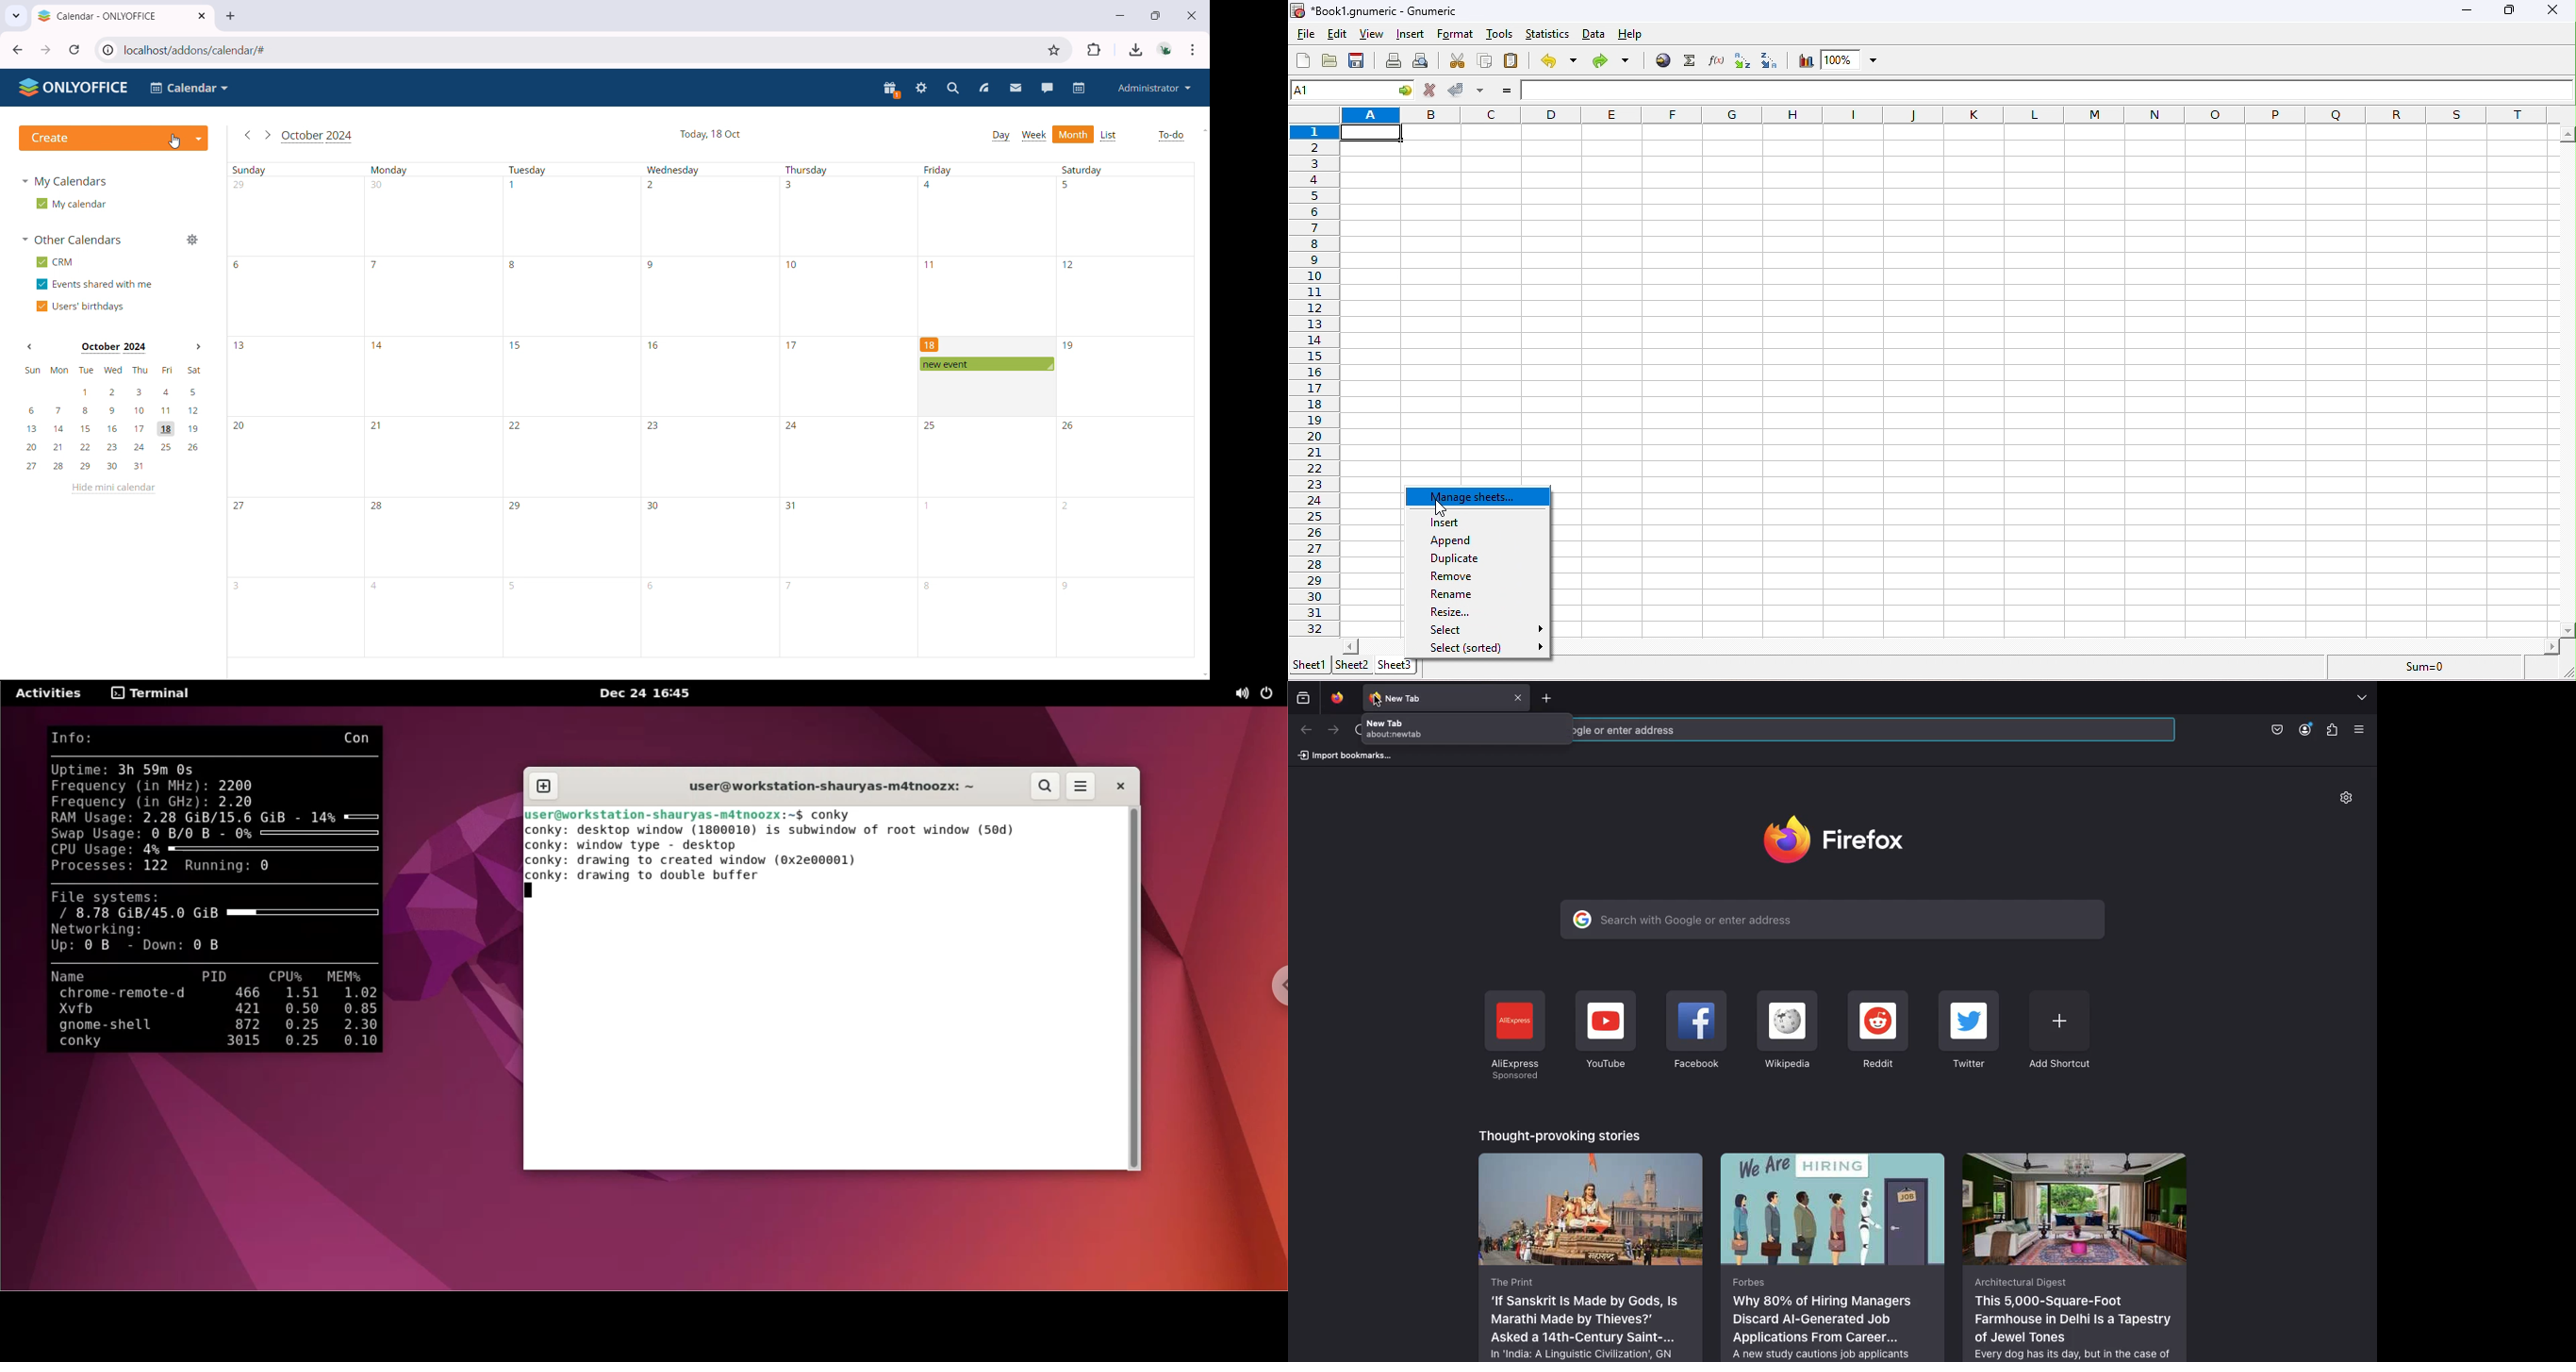 The width and height of the screenshot is (2576, 1372). I want to click on sheet 3, so click(1398, 665).